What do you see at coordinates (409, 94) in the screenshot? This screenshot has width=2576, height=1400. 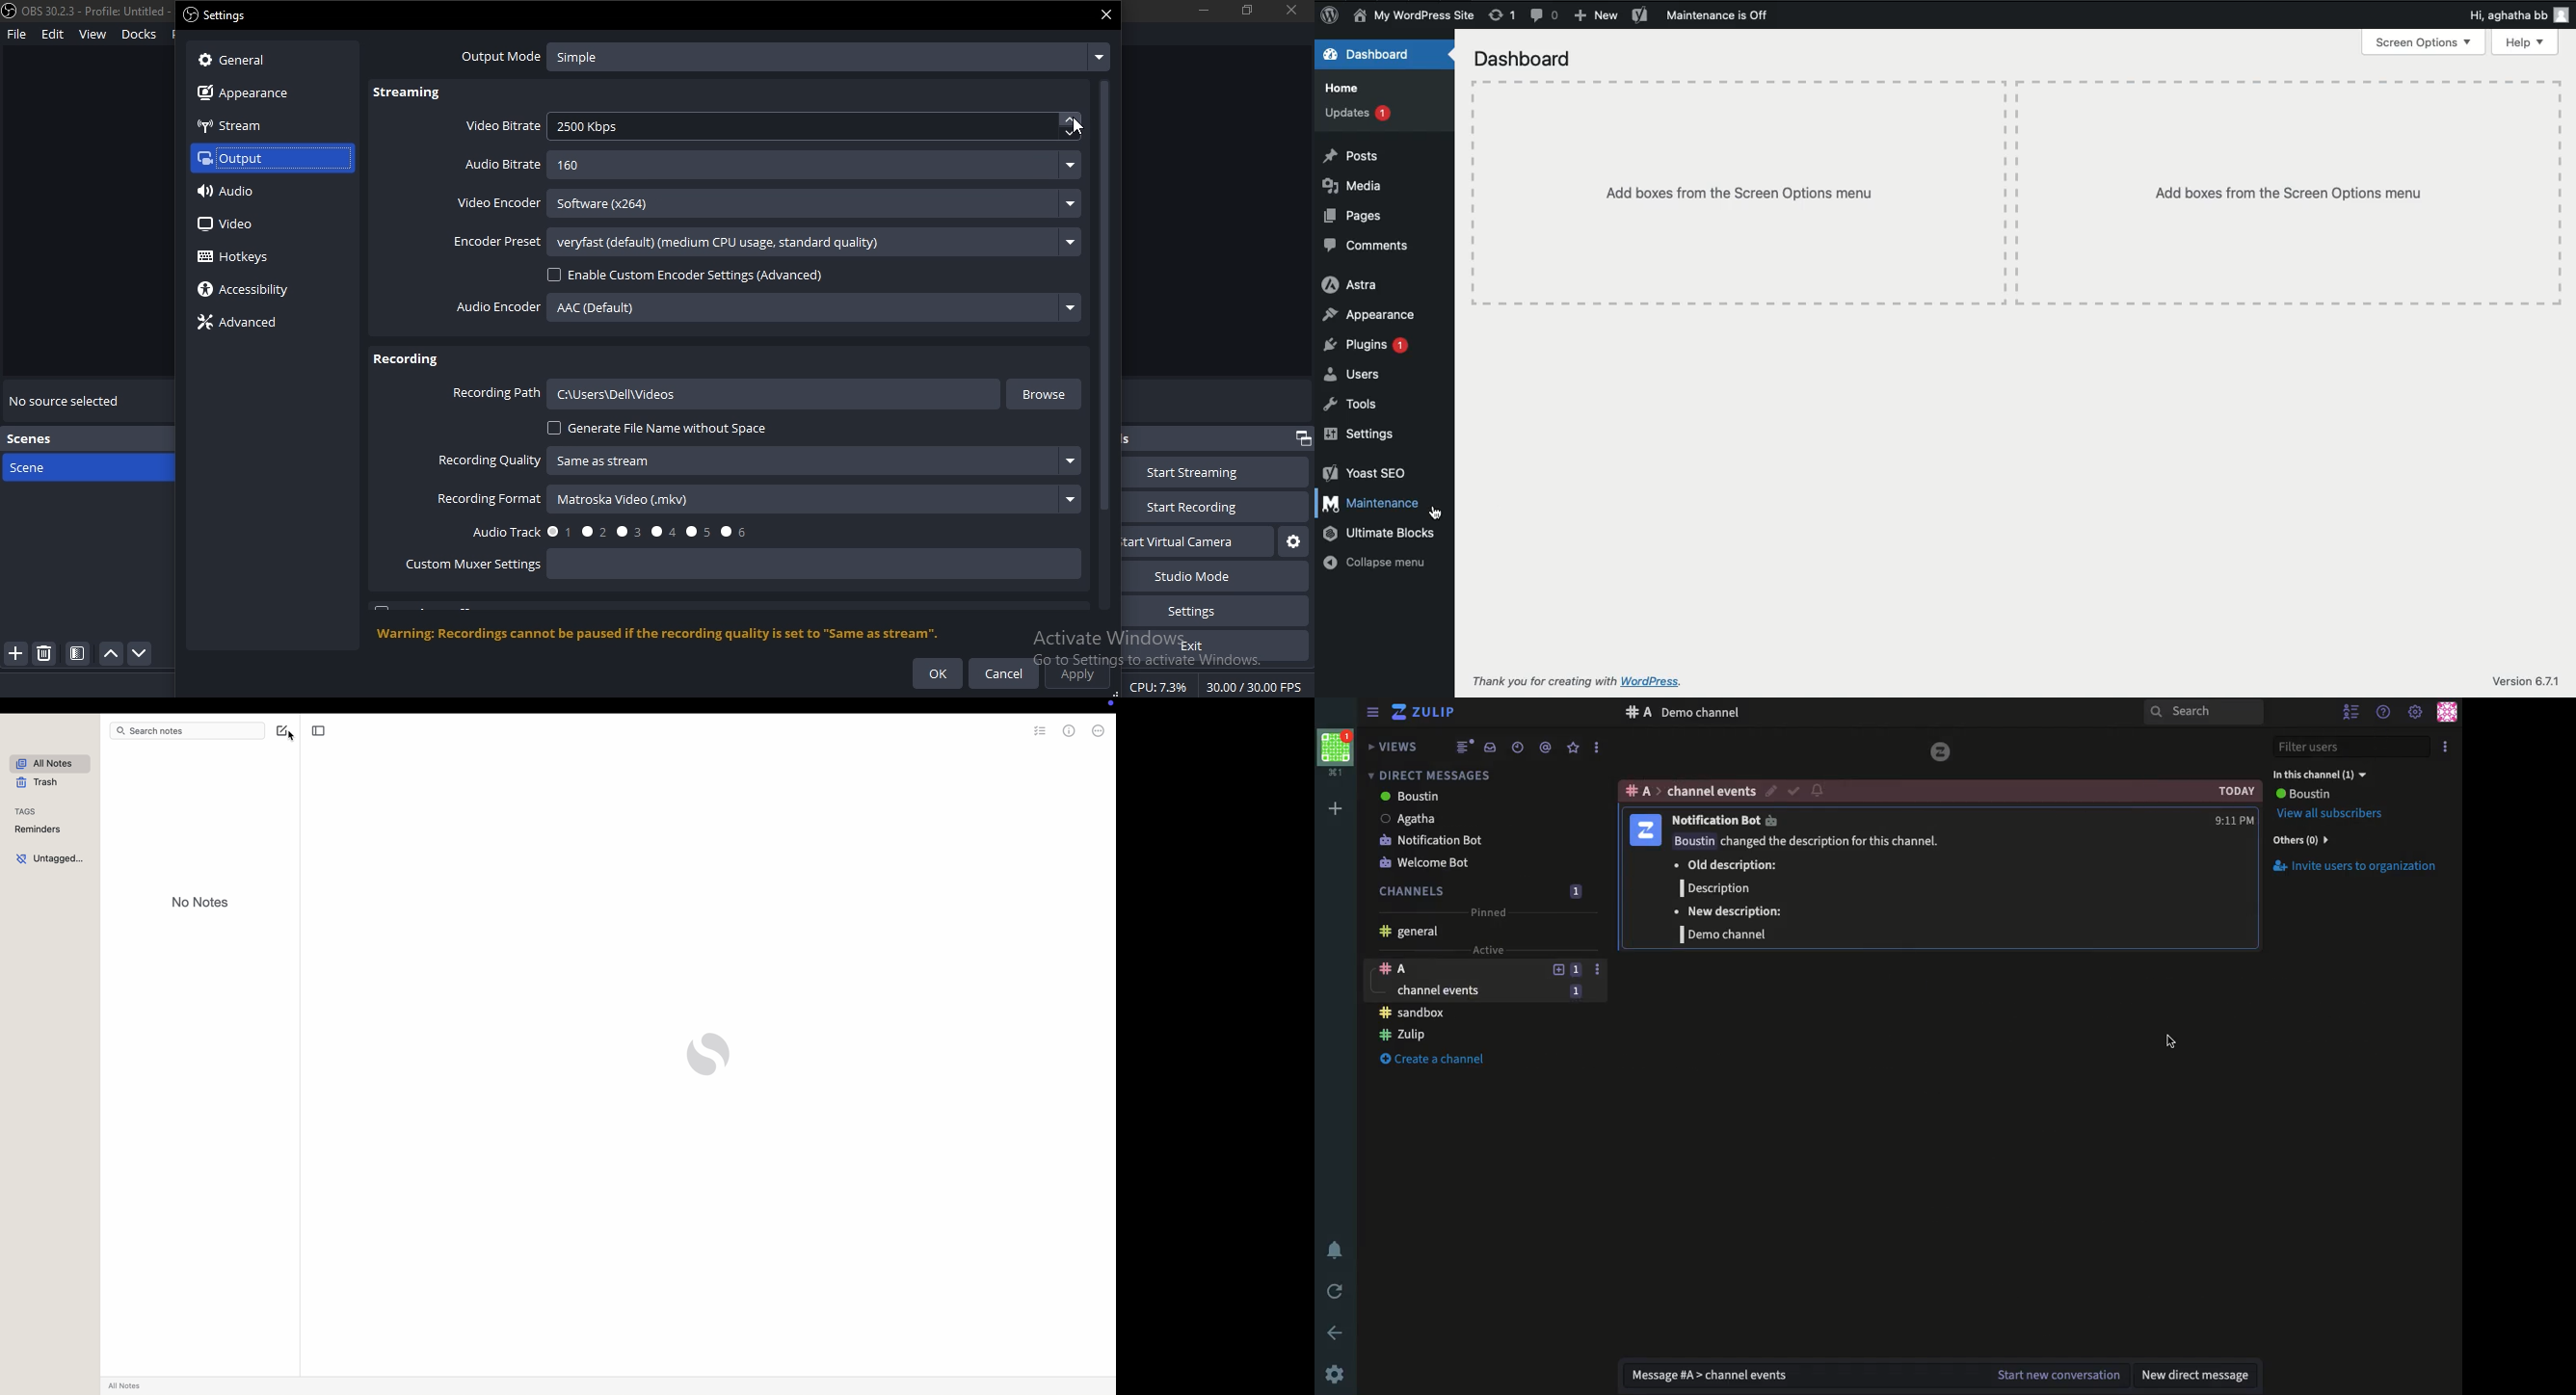 I see `streaming` at bounding box center [409, 94].